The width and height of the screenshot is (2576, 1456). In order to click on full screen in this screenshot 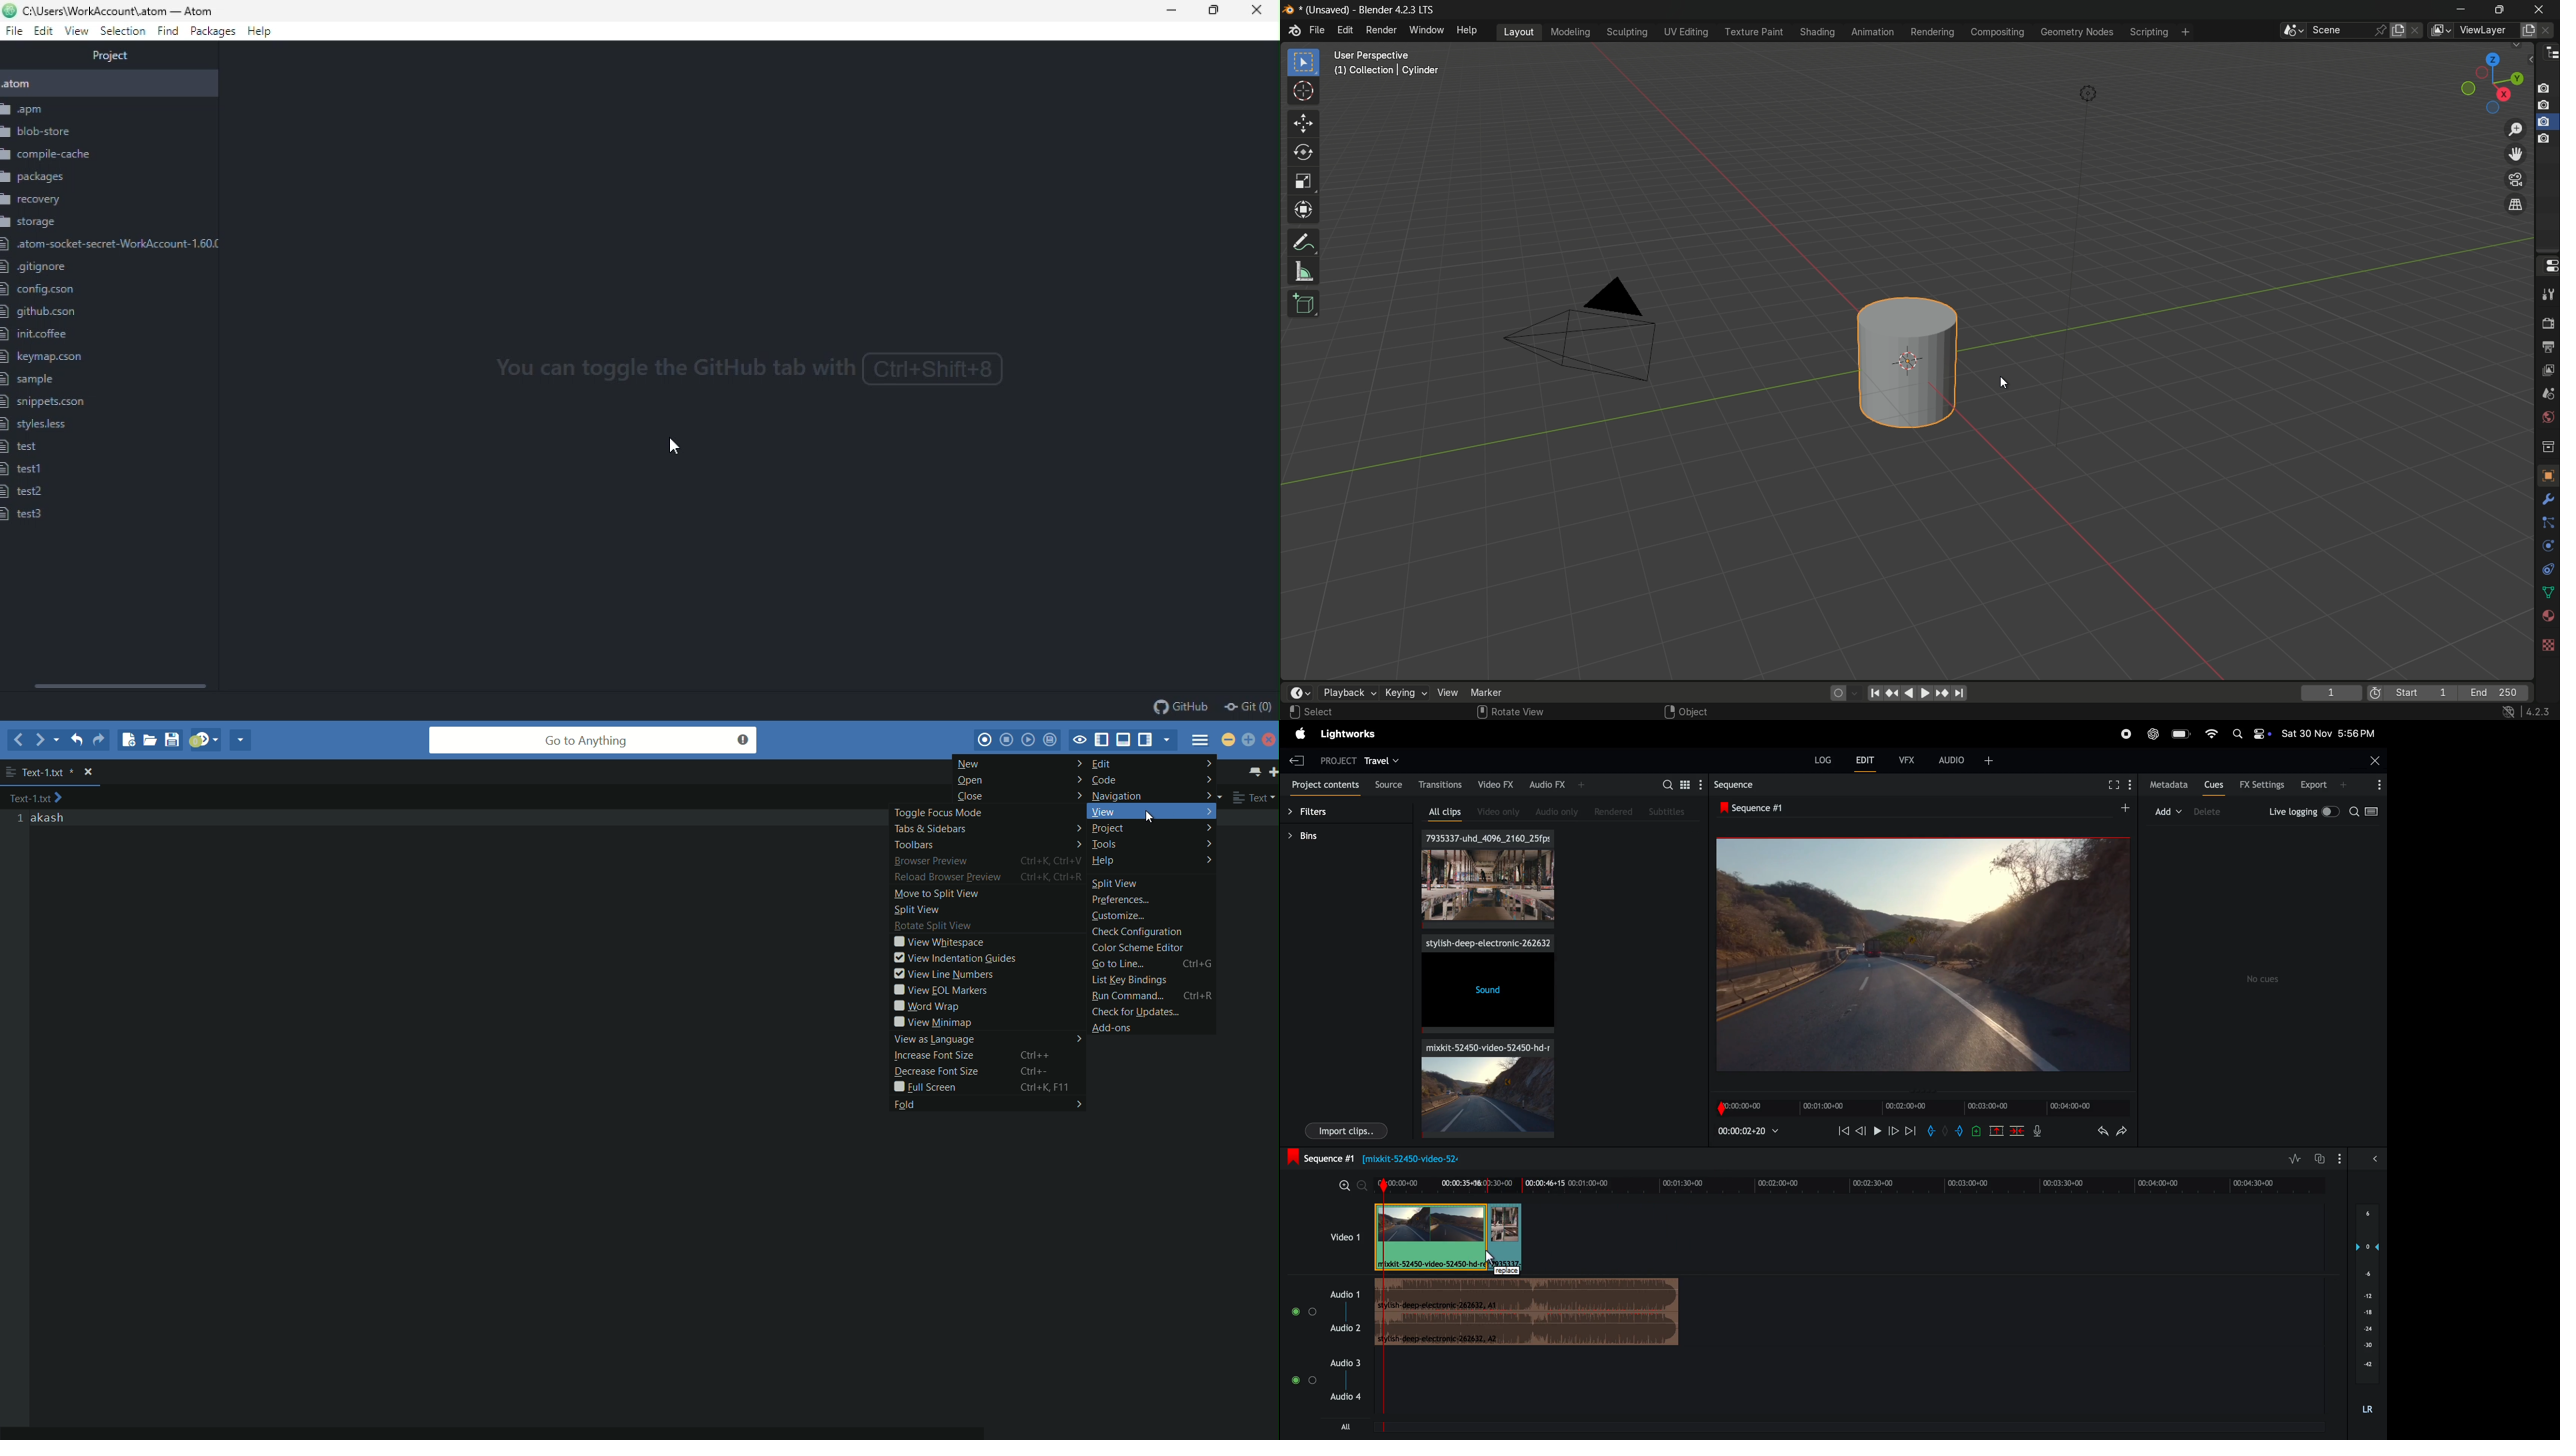, I will do `click(989, 1087)`.